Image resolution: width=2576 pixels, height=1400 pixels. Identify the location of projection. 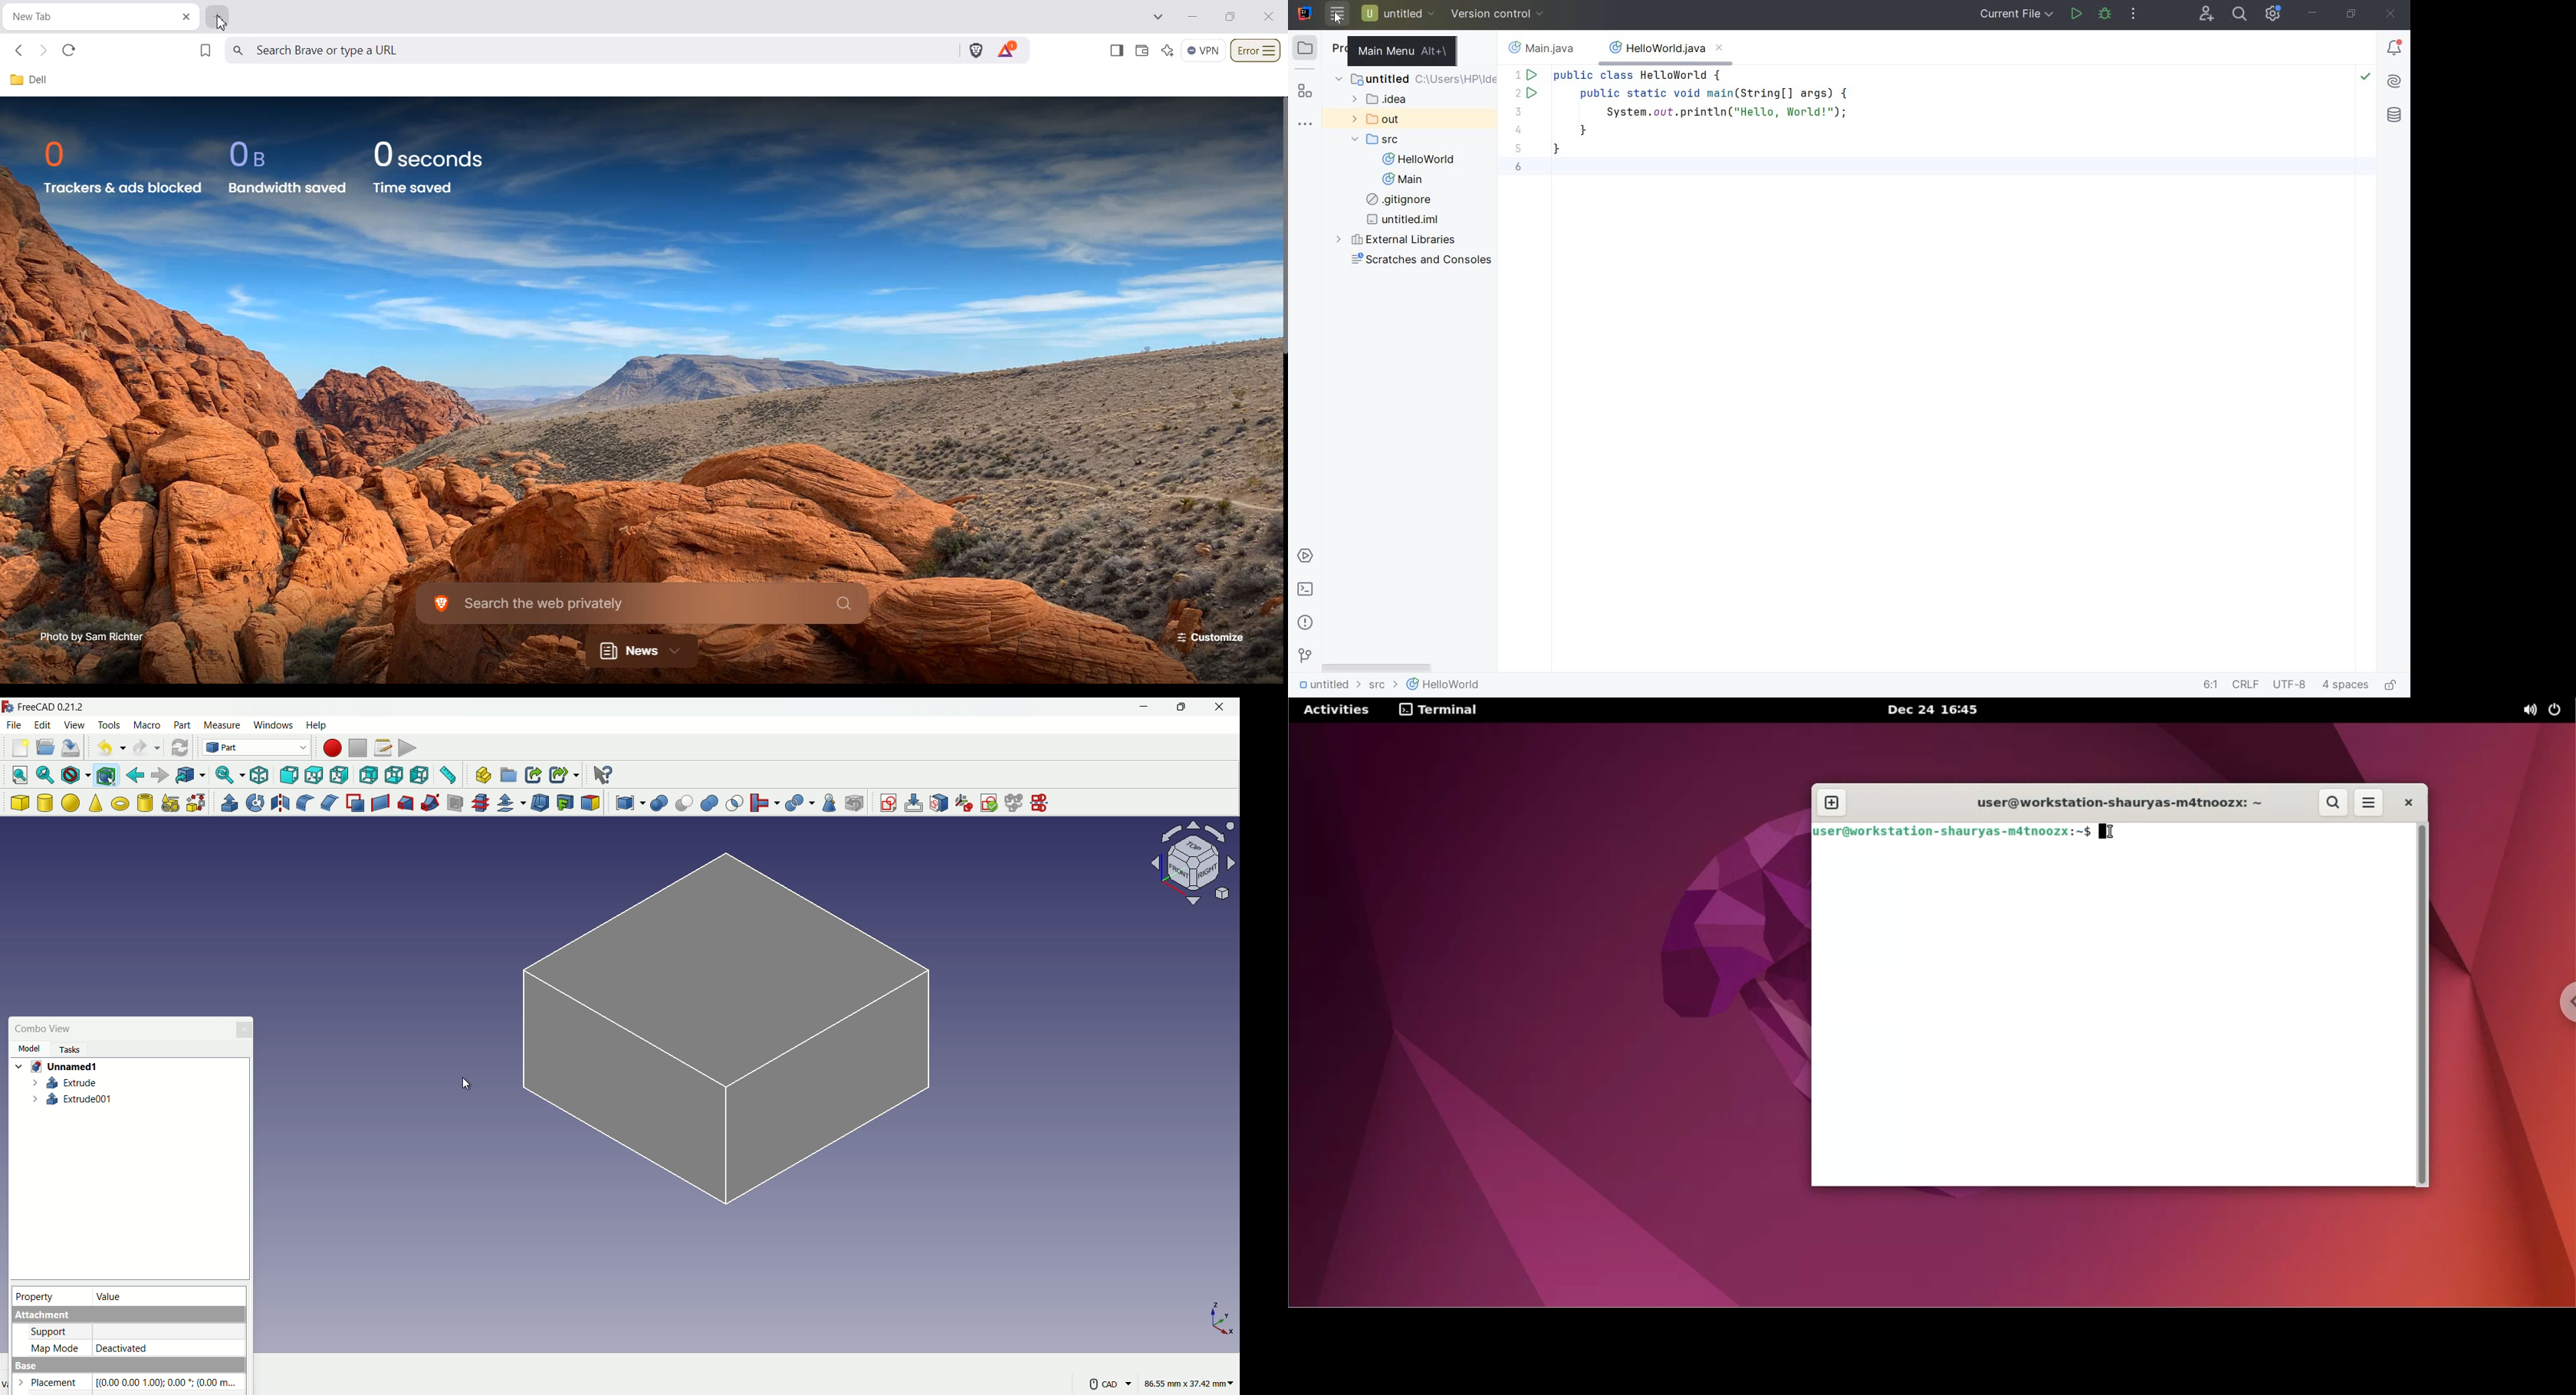
(566, 803).